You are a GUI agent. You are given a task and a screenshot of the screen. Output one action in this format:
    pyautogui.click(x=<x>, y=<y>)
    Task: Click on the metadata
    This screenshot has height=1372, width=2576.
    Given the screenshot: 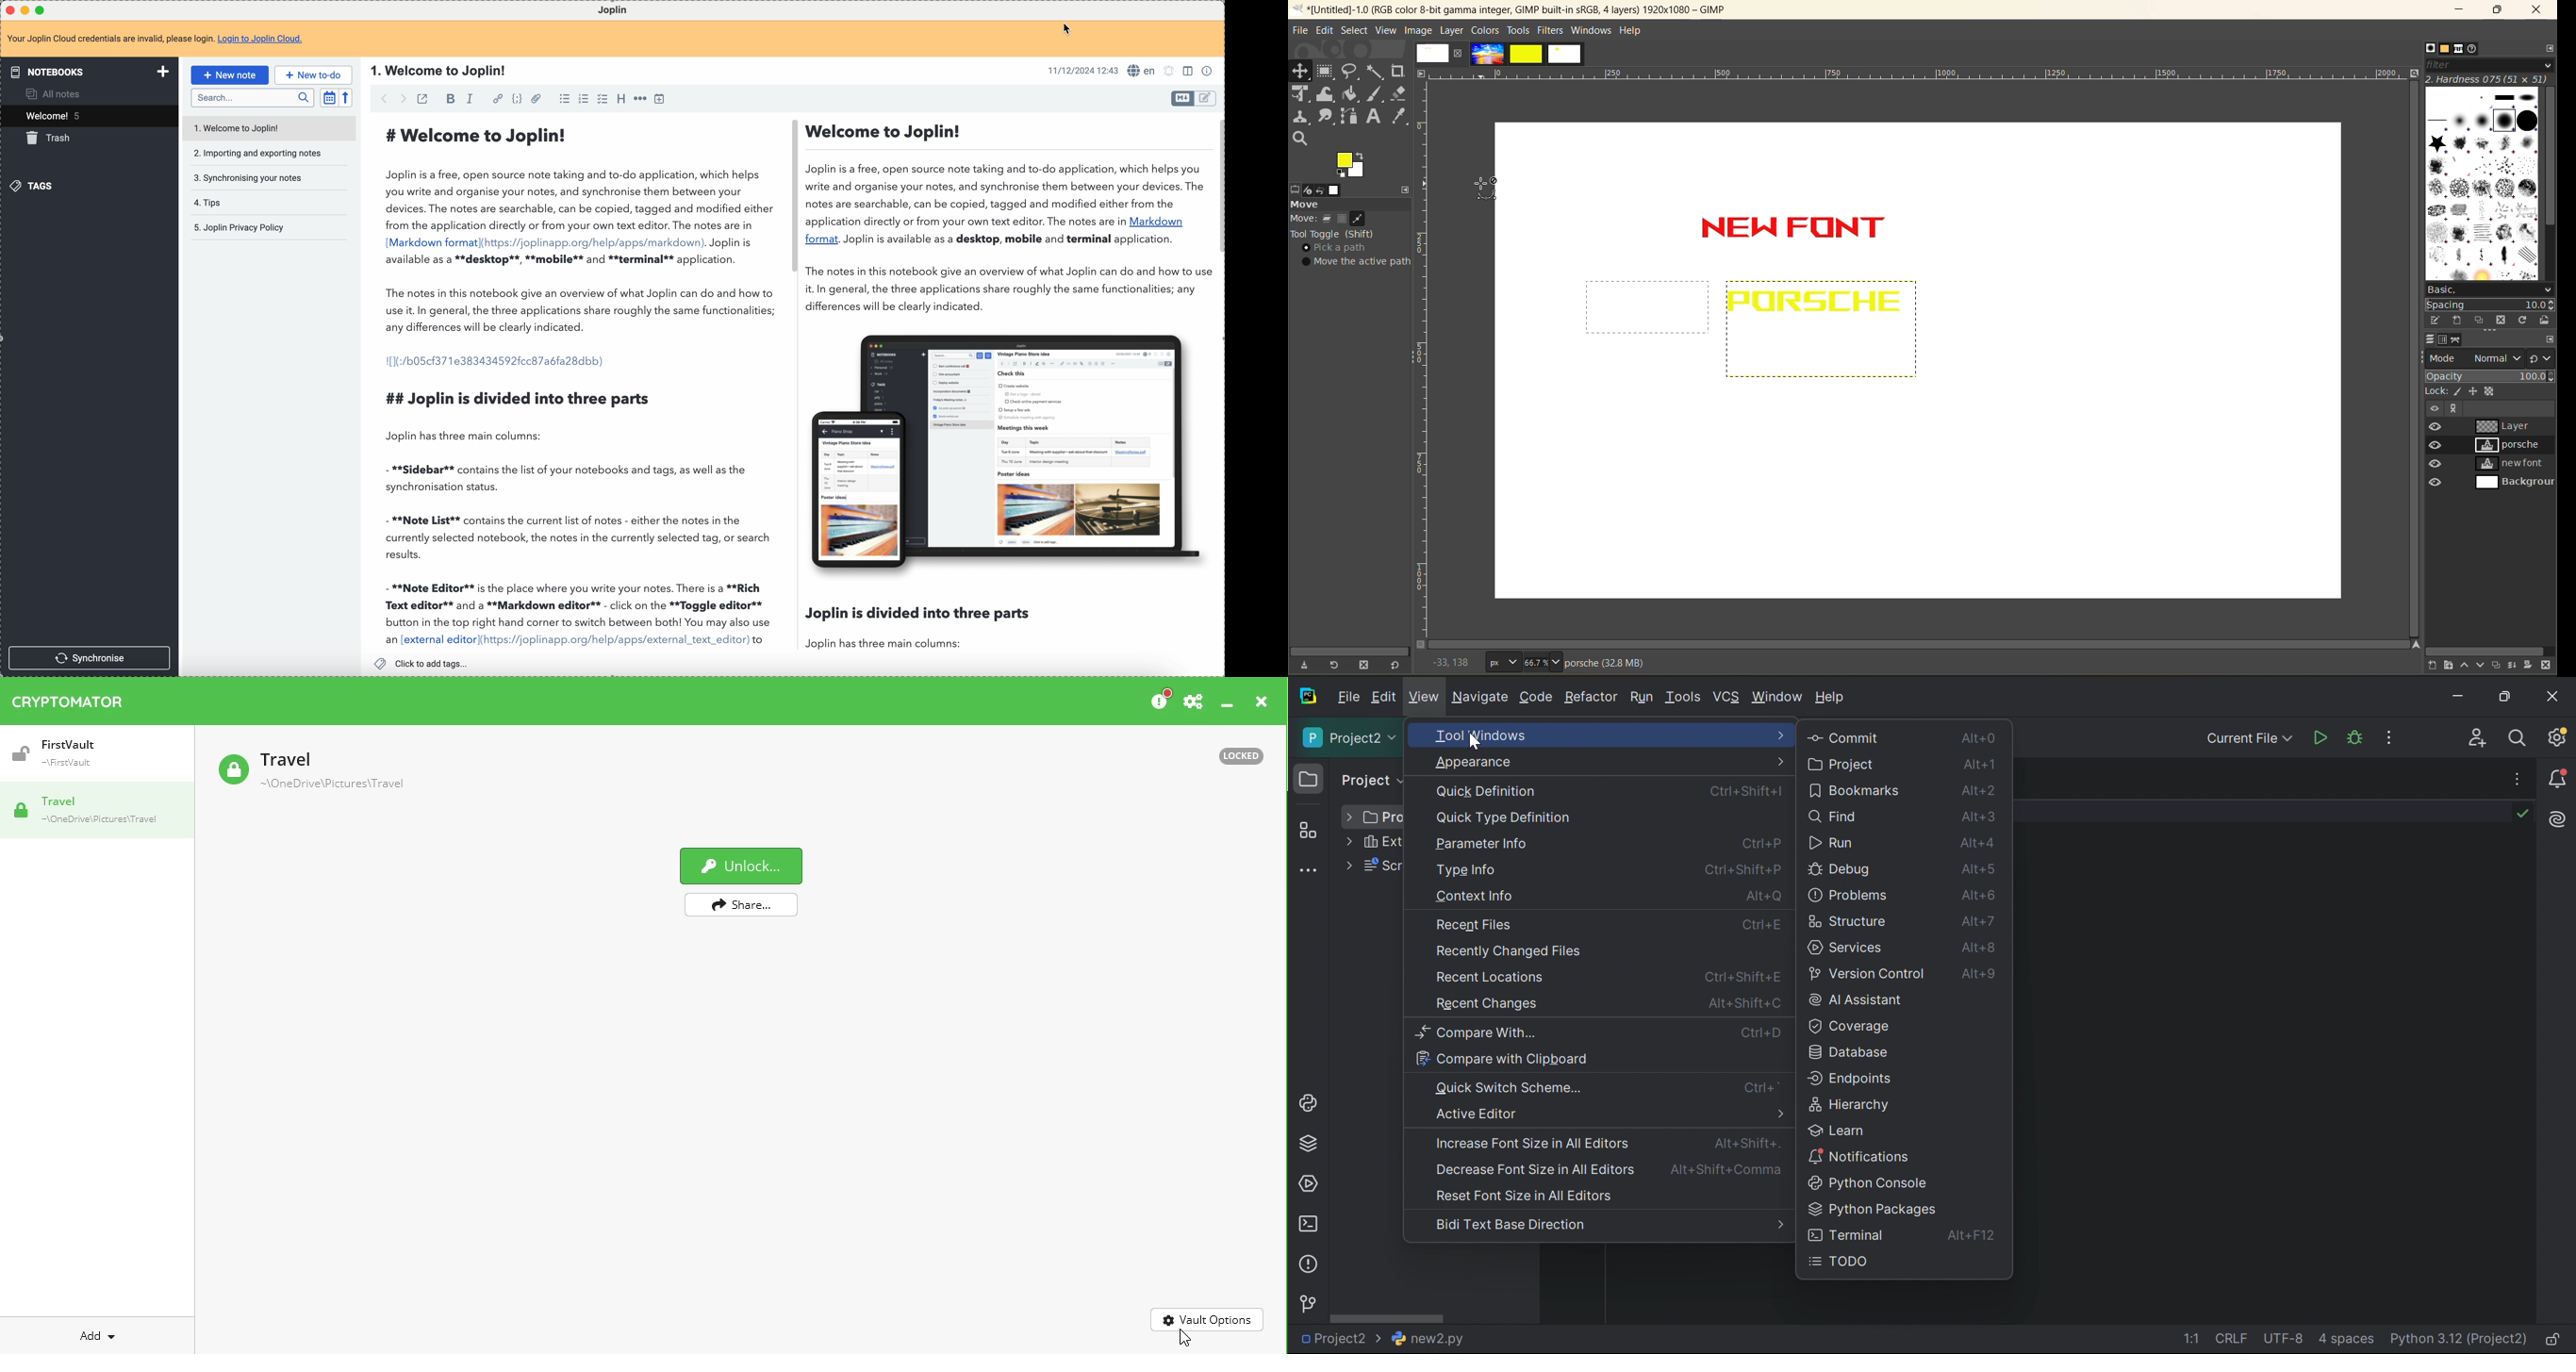 What is the action you would take?
    pyautogui.click(x=1605, y=662)
    